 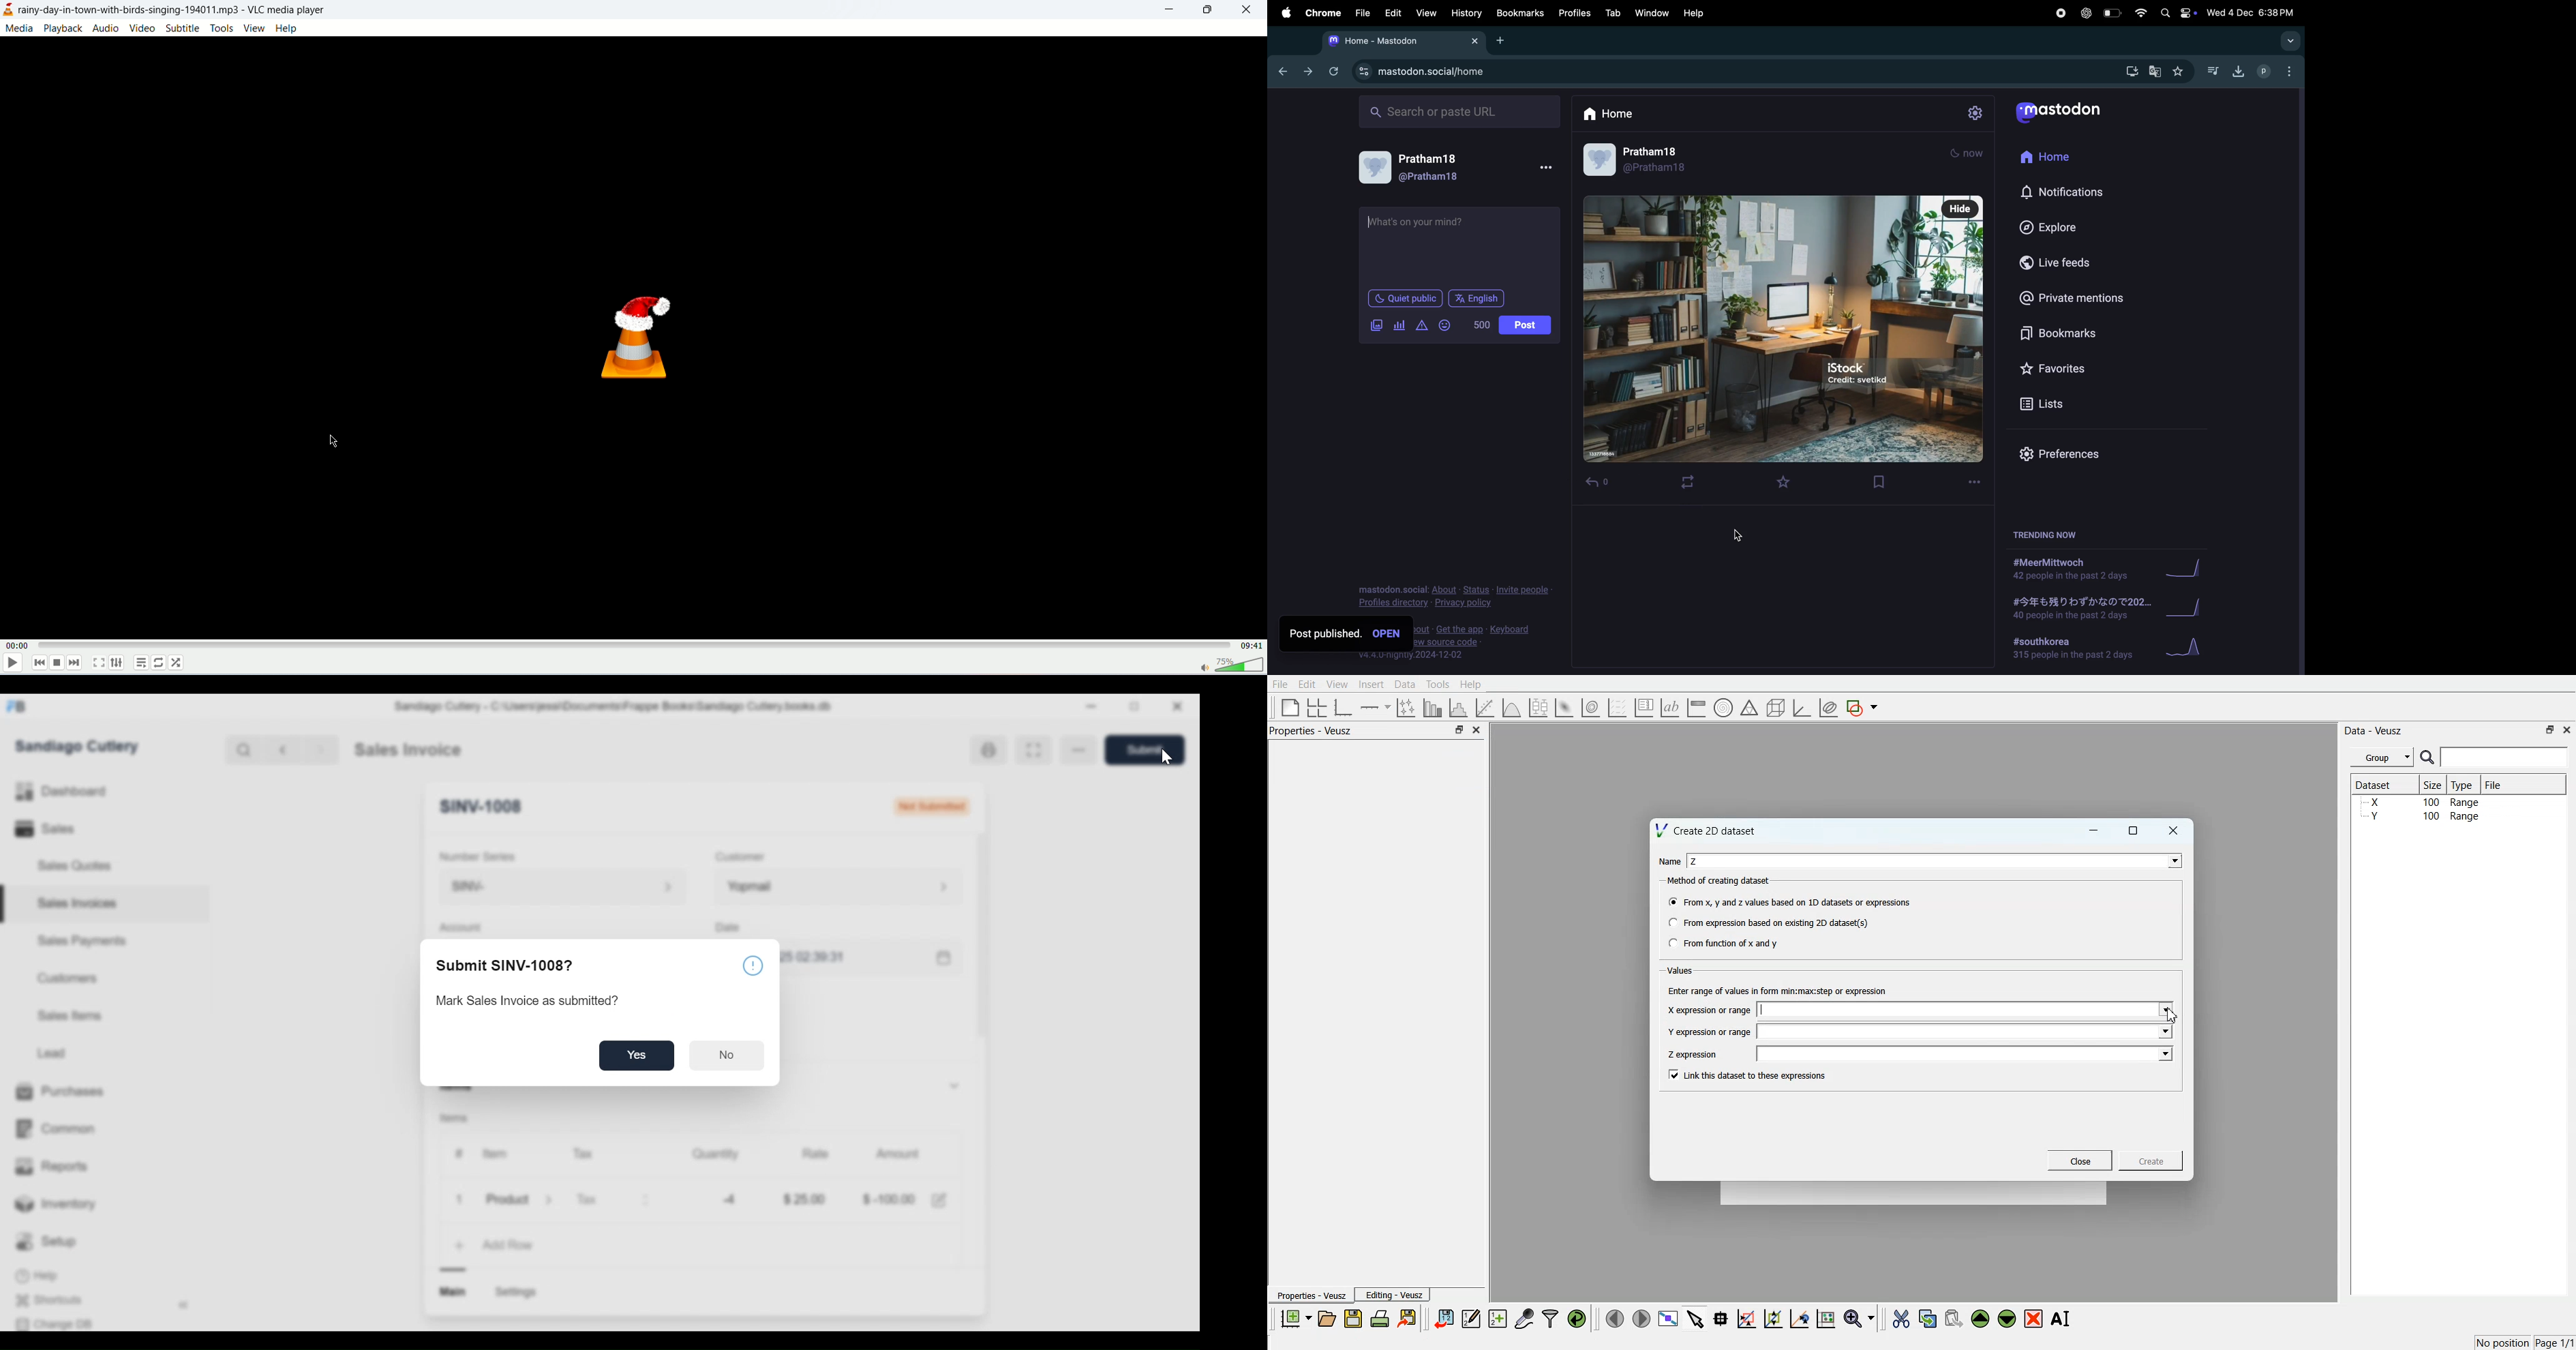 What do you see at coordinates (528, 999) in the screenshot?
I see `Mark Sales Invoice as submitted?` at bounding box center [528, 999].